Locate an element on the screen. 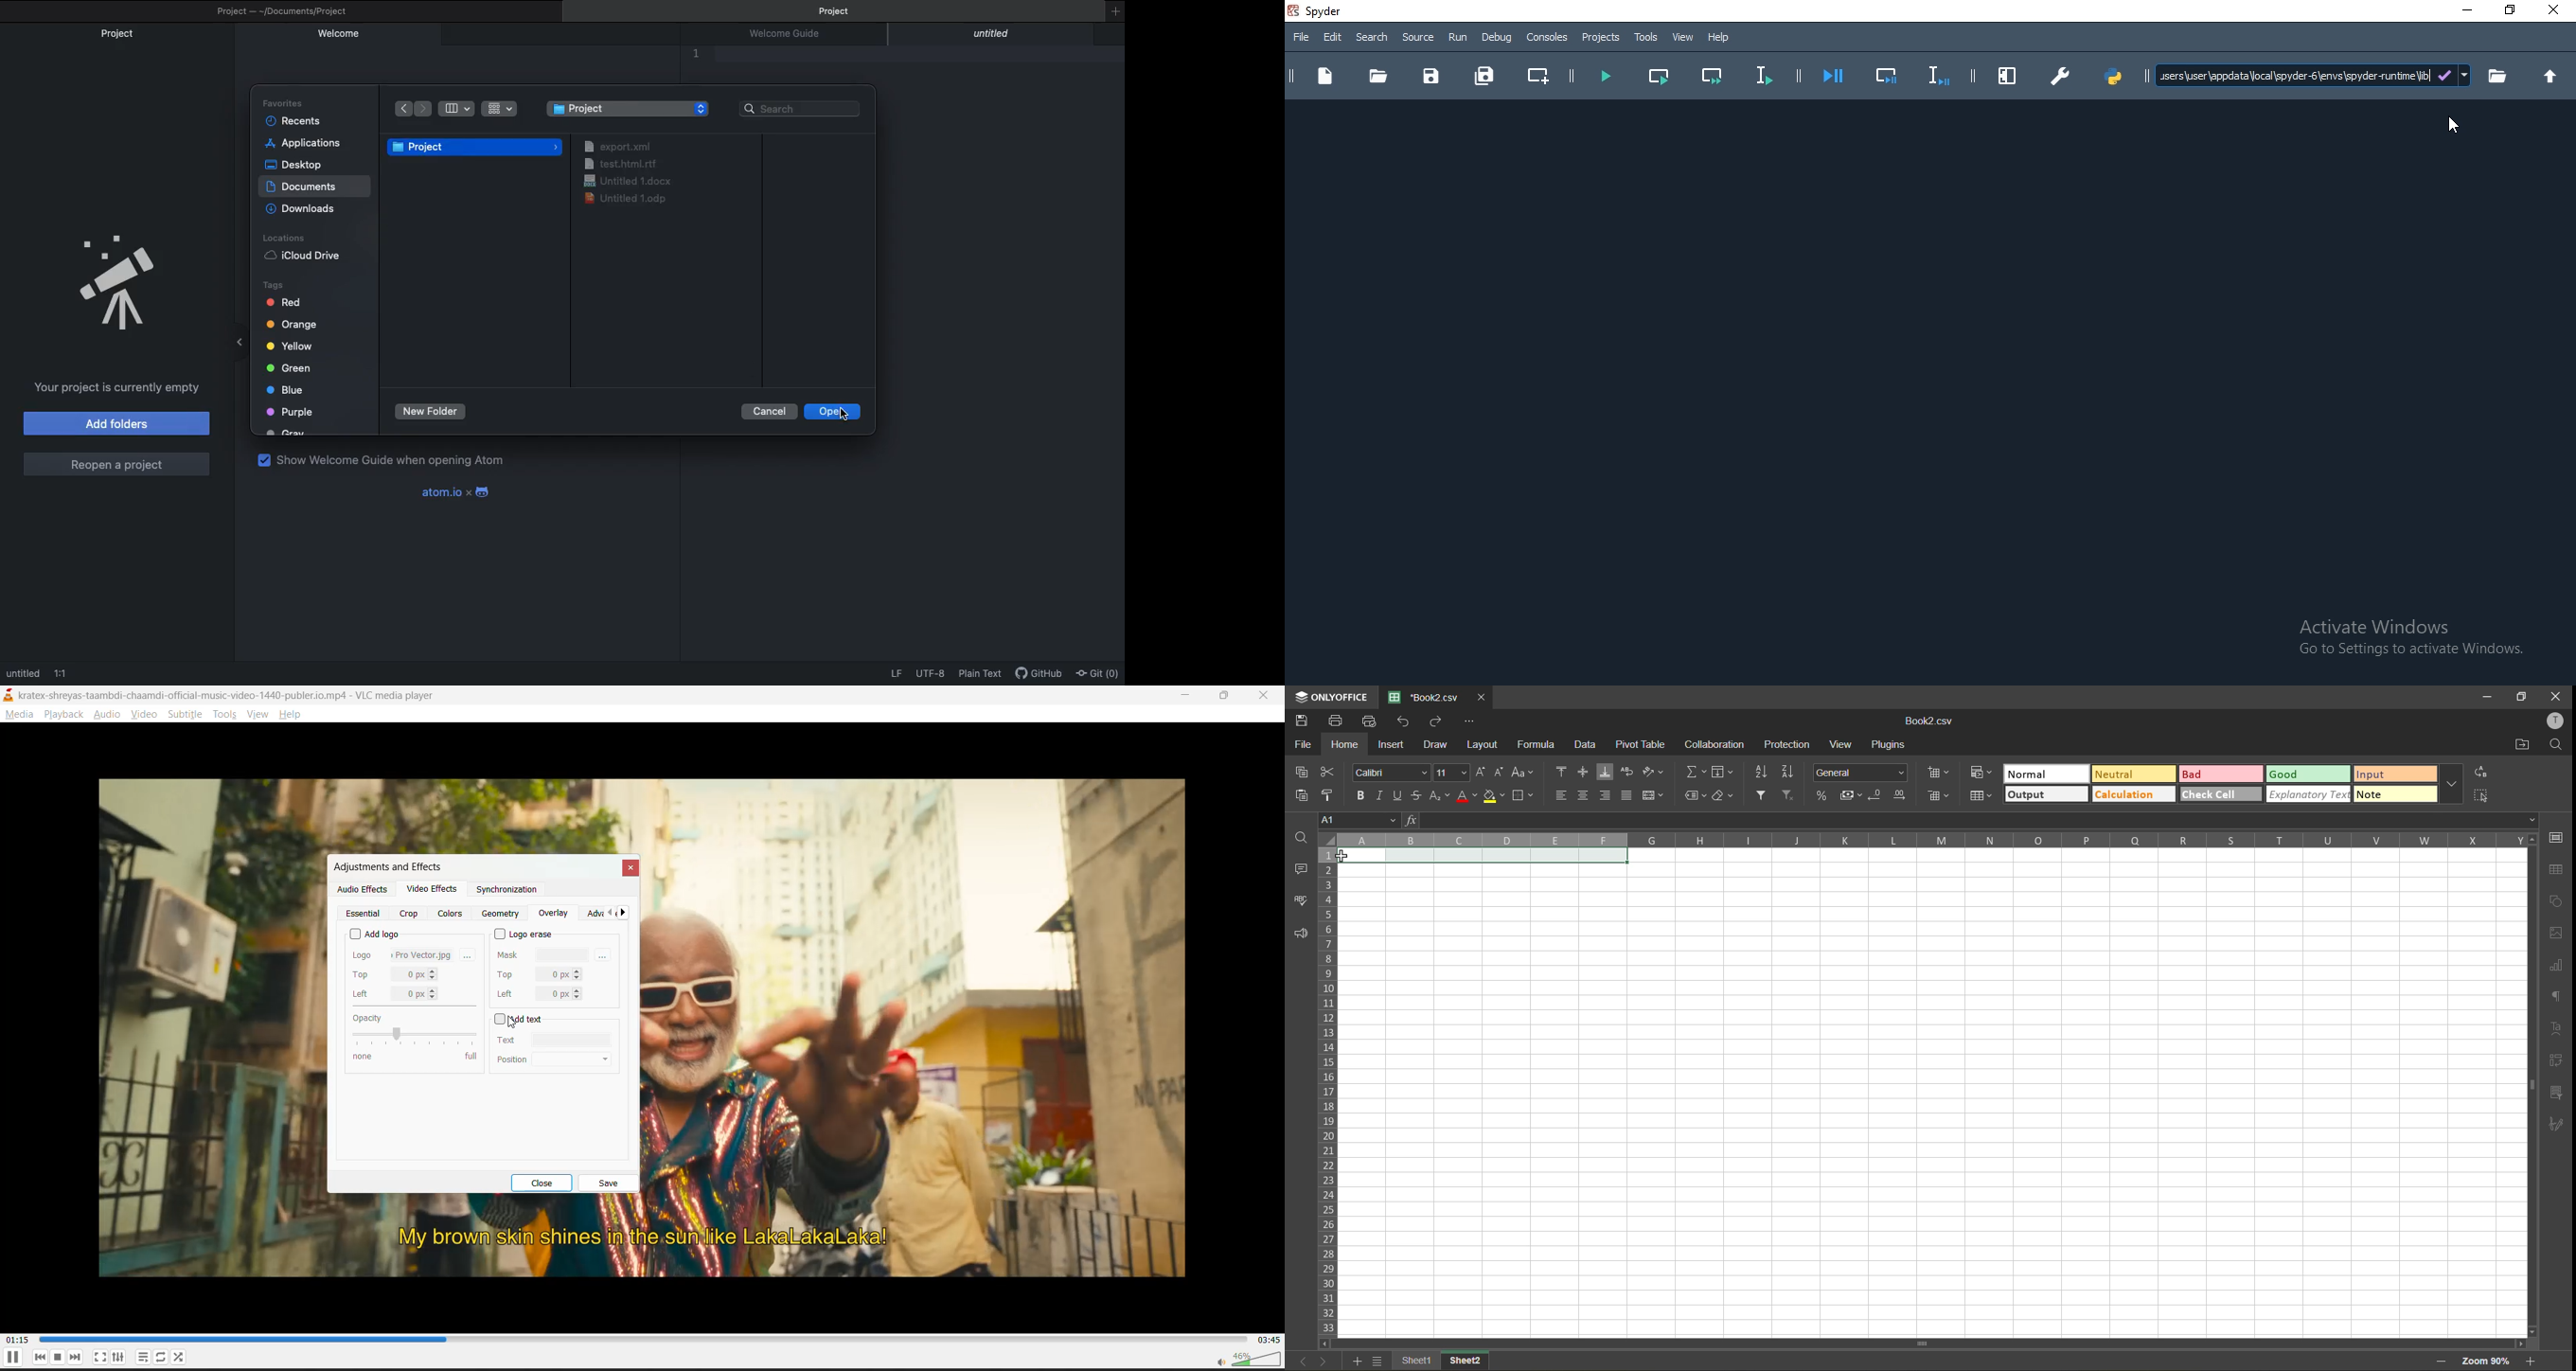  essential is located at coordinates (365, 914).